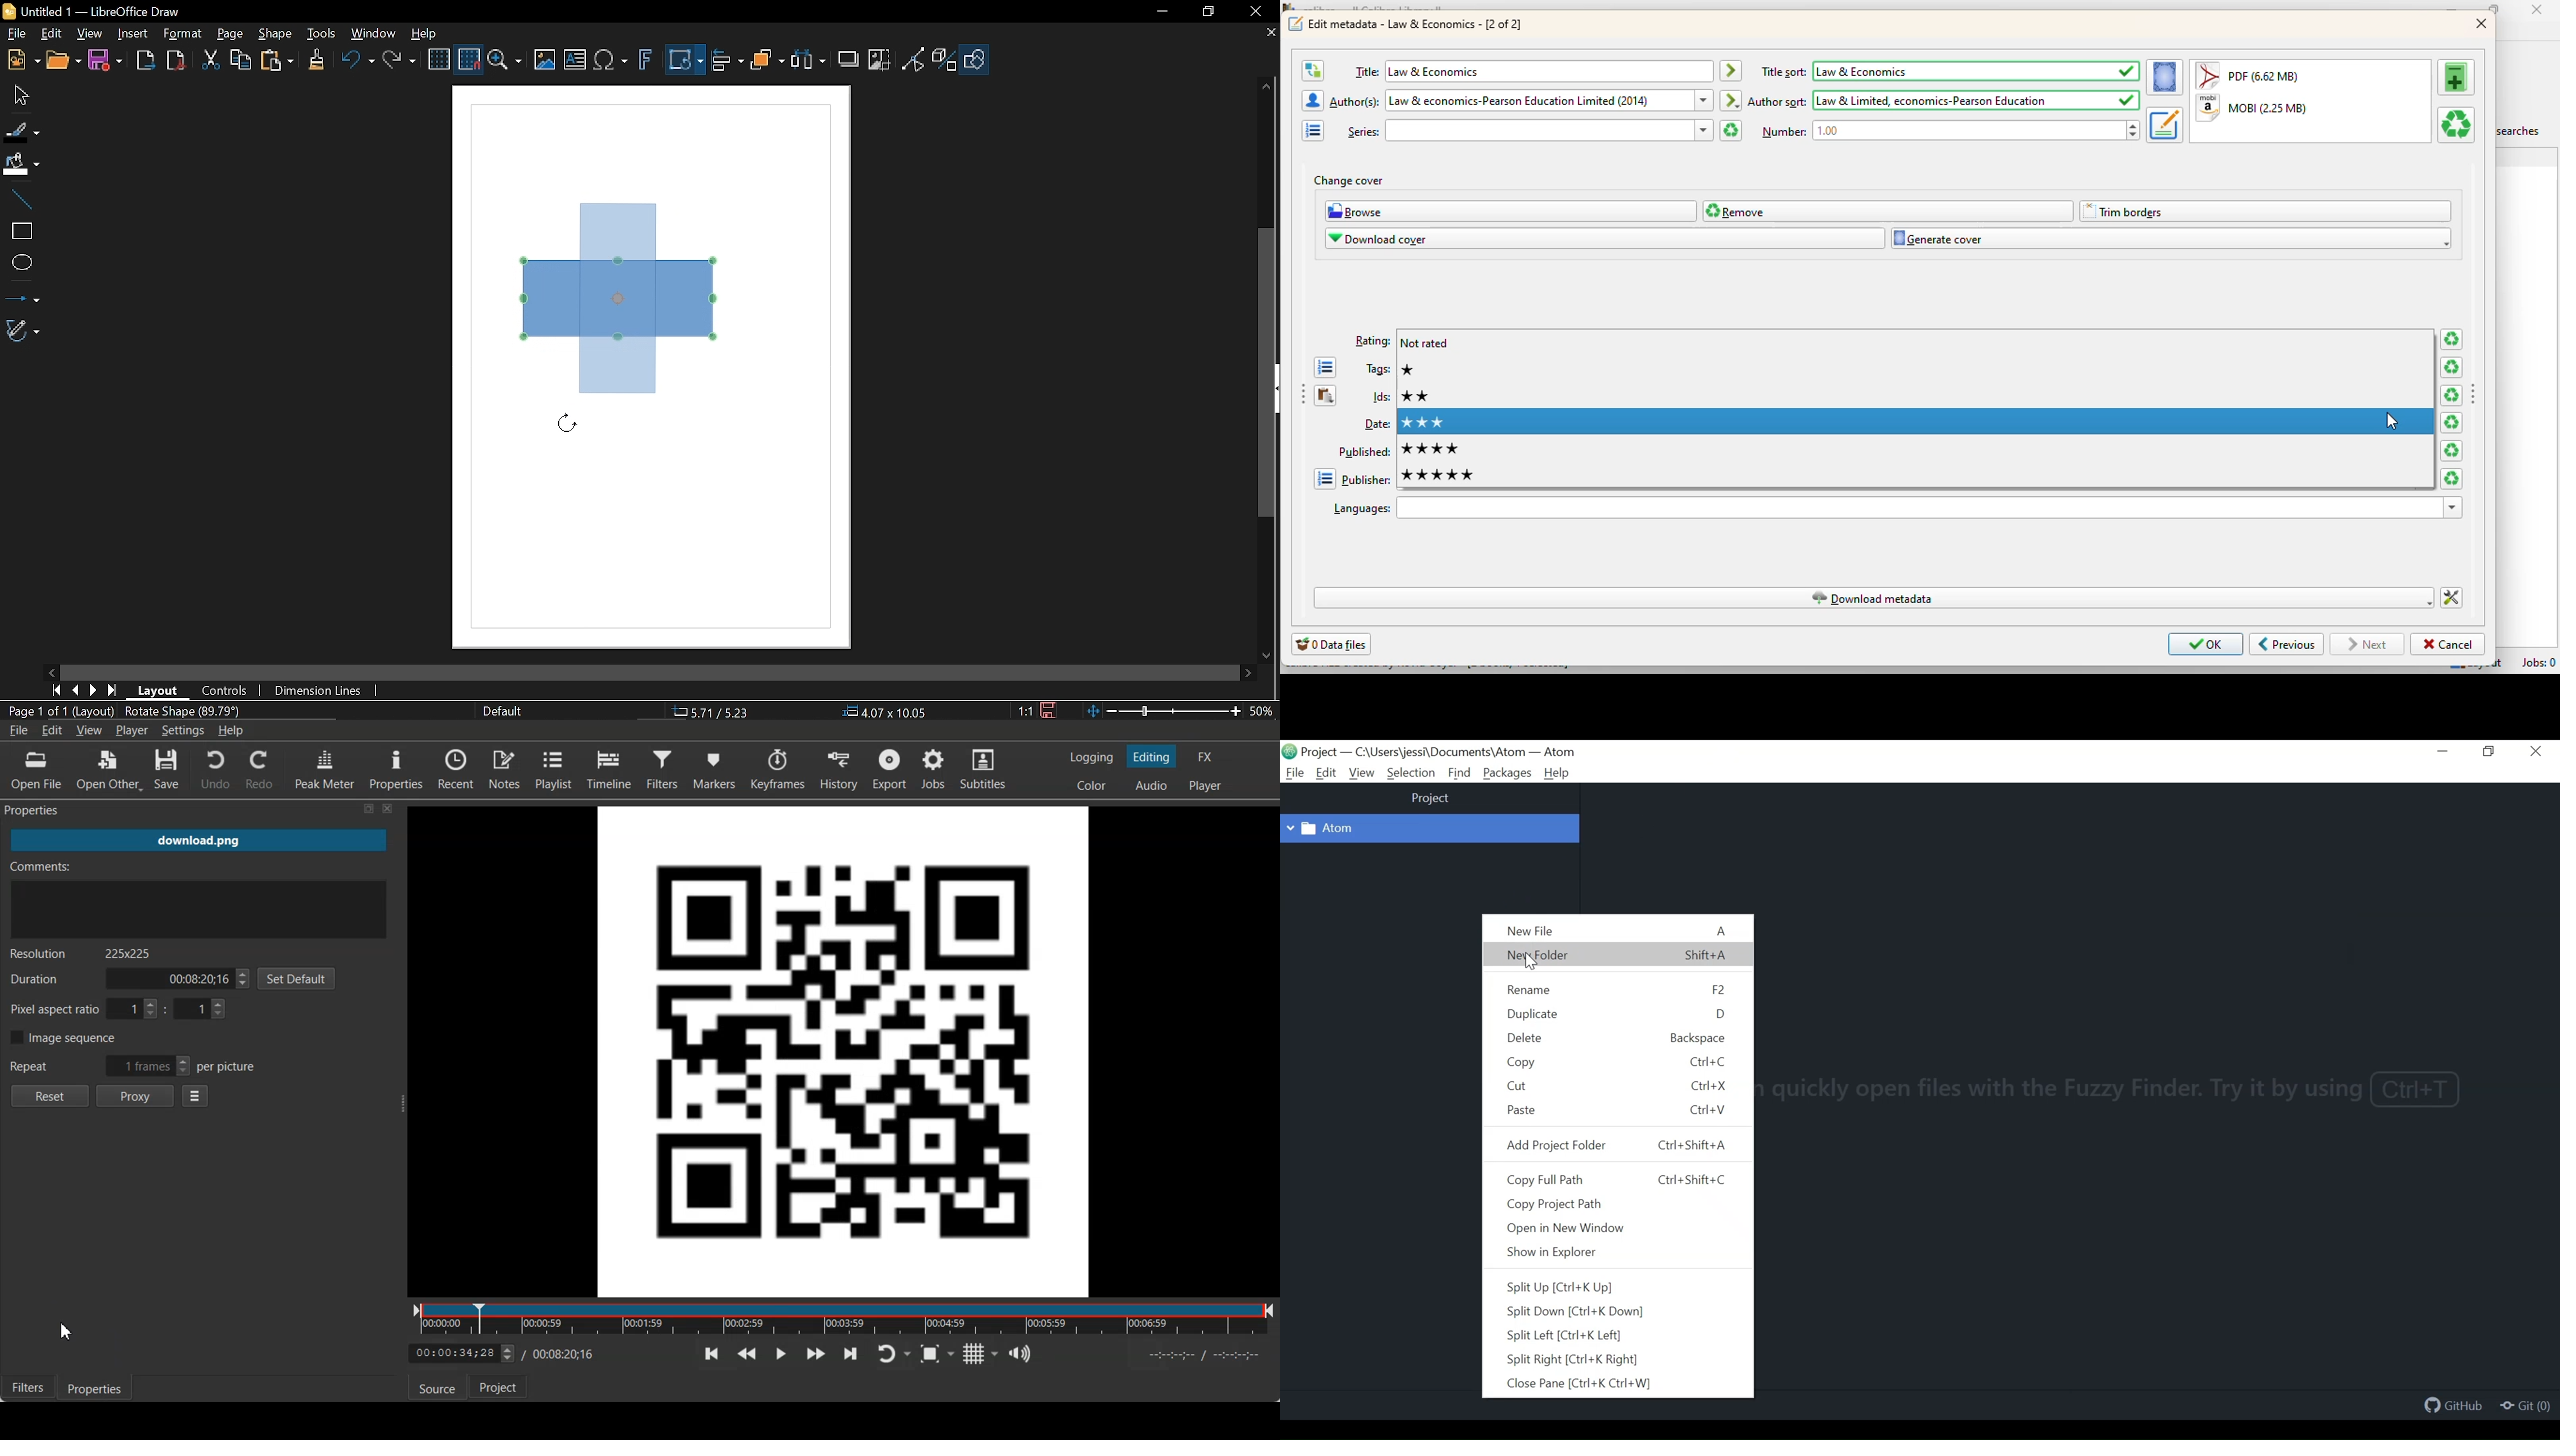 The height and width of the screenshot is (1456, 2576). I want to click on tags: , so click(1377, 369).